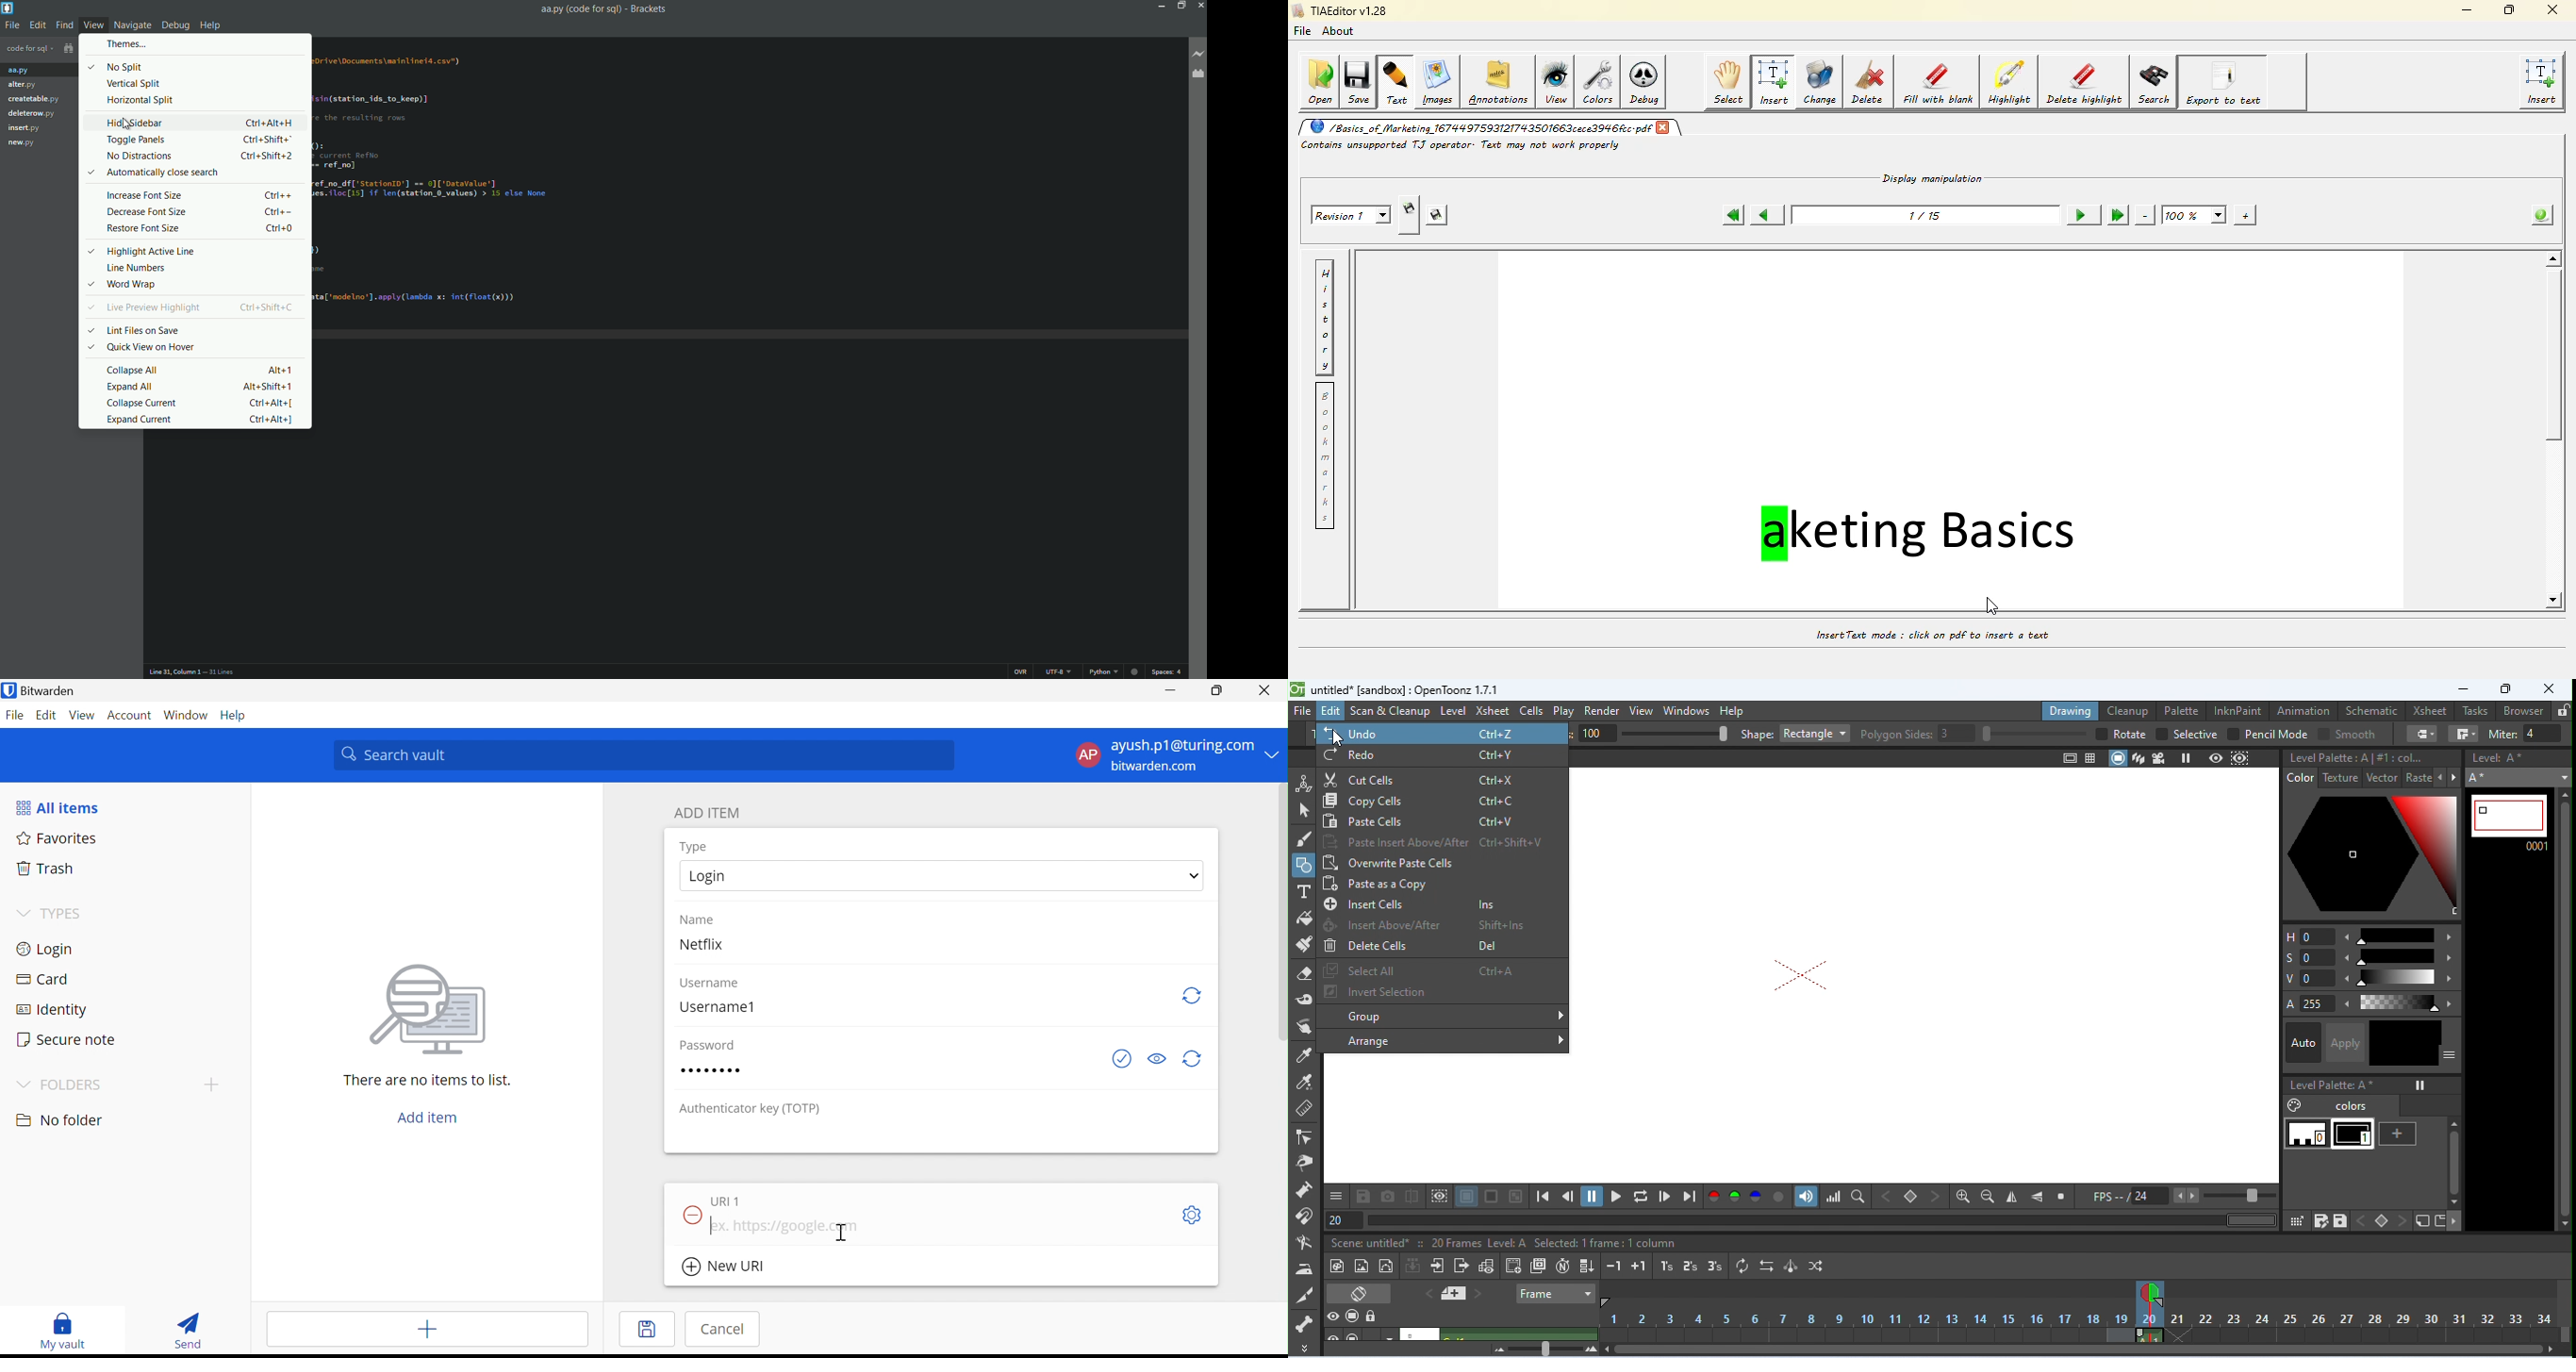  I want to click on save palette as, so click(2320, 1223).